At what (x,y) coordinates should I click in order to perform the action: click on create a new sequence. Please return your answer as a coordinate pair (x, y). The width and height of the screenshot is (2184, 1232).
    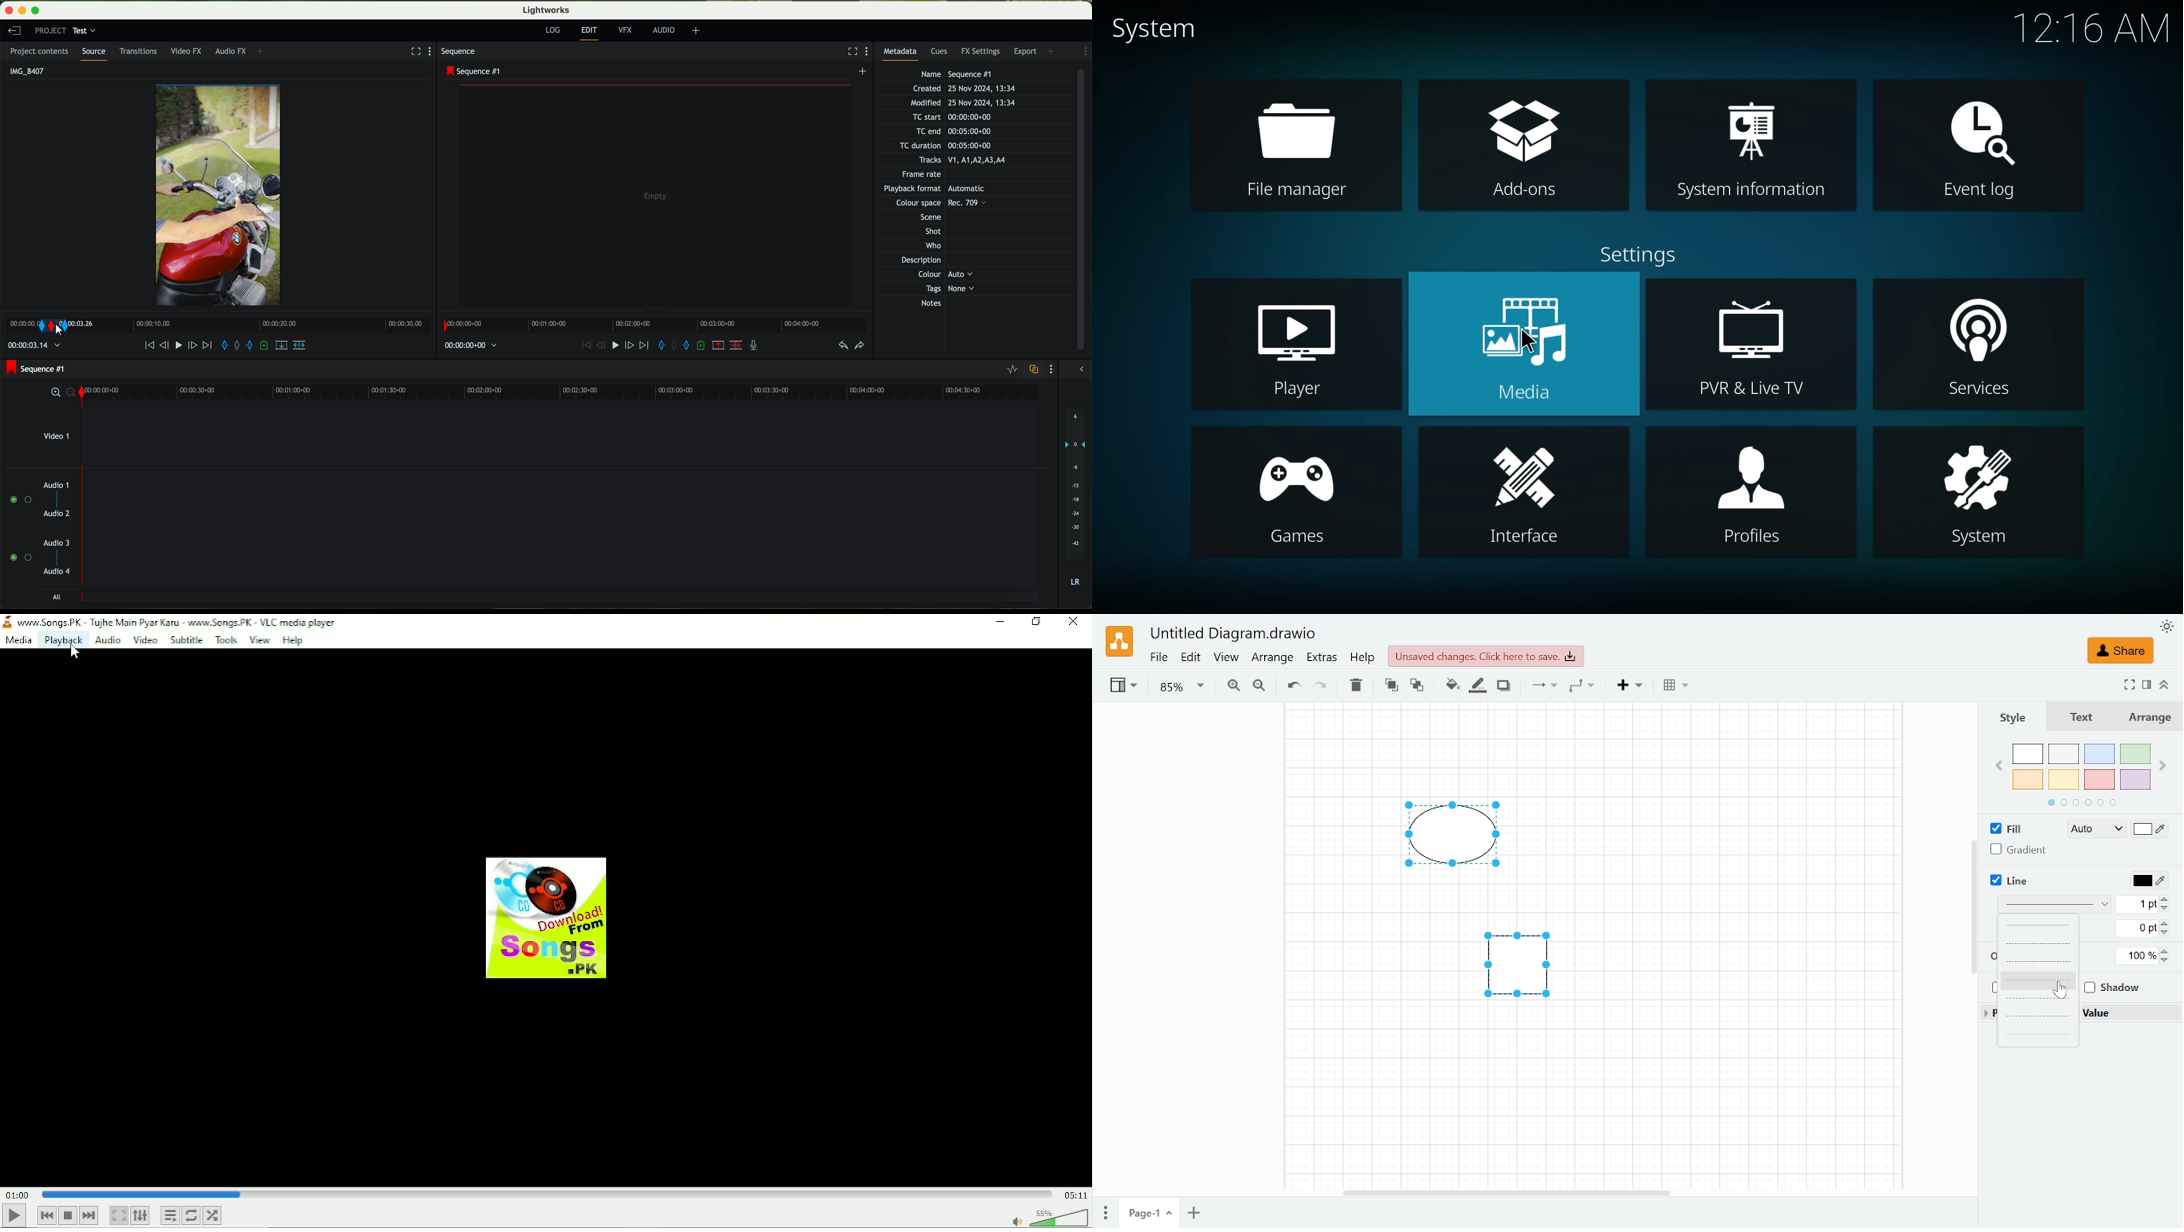
    Looking at the image, I should click on (863, 72).